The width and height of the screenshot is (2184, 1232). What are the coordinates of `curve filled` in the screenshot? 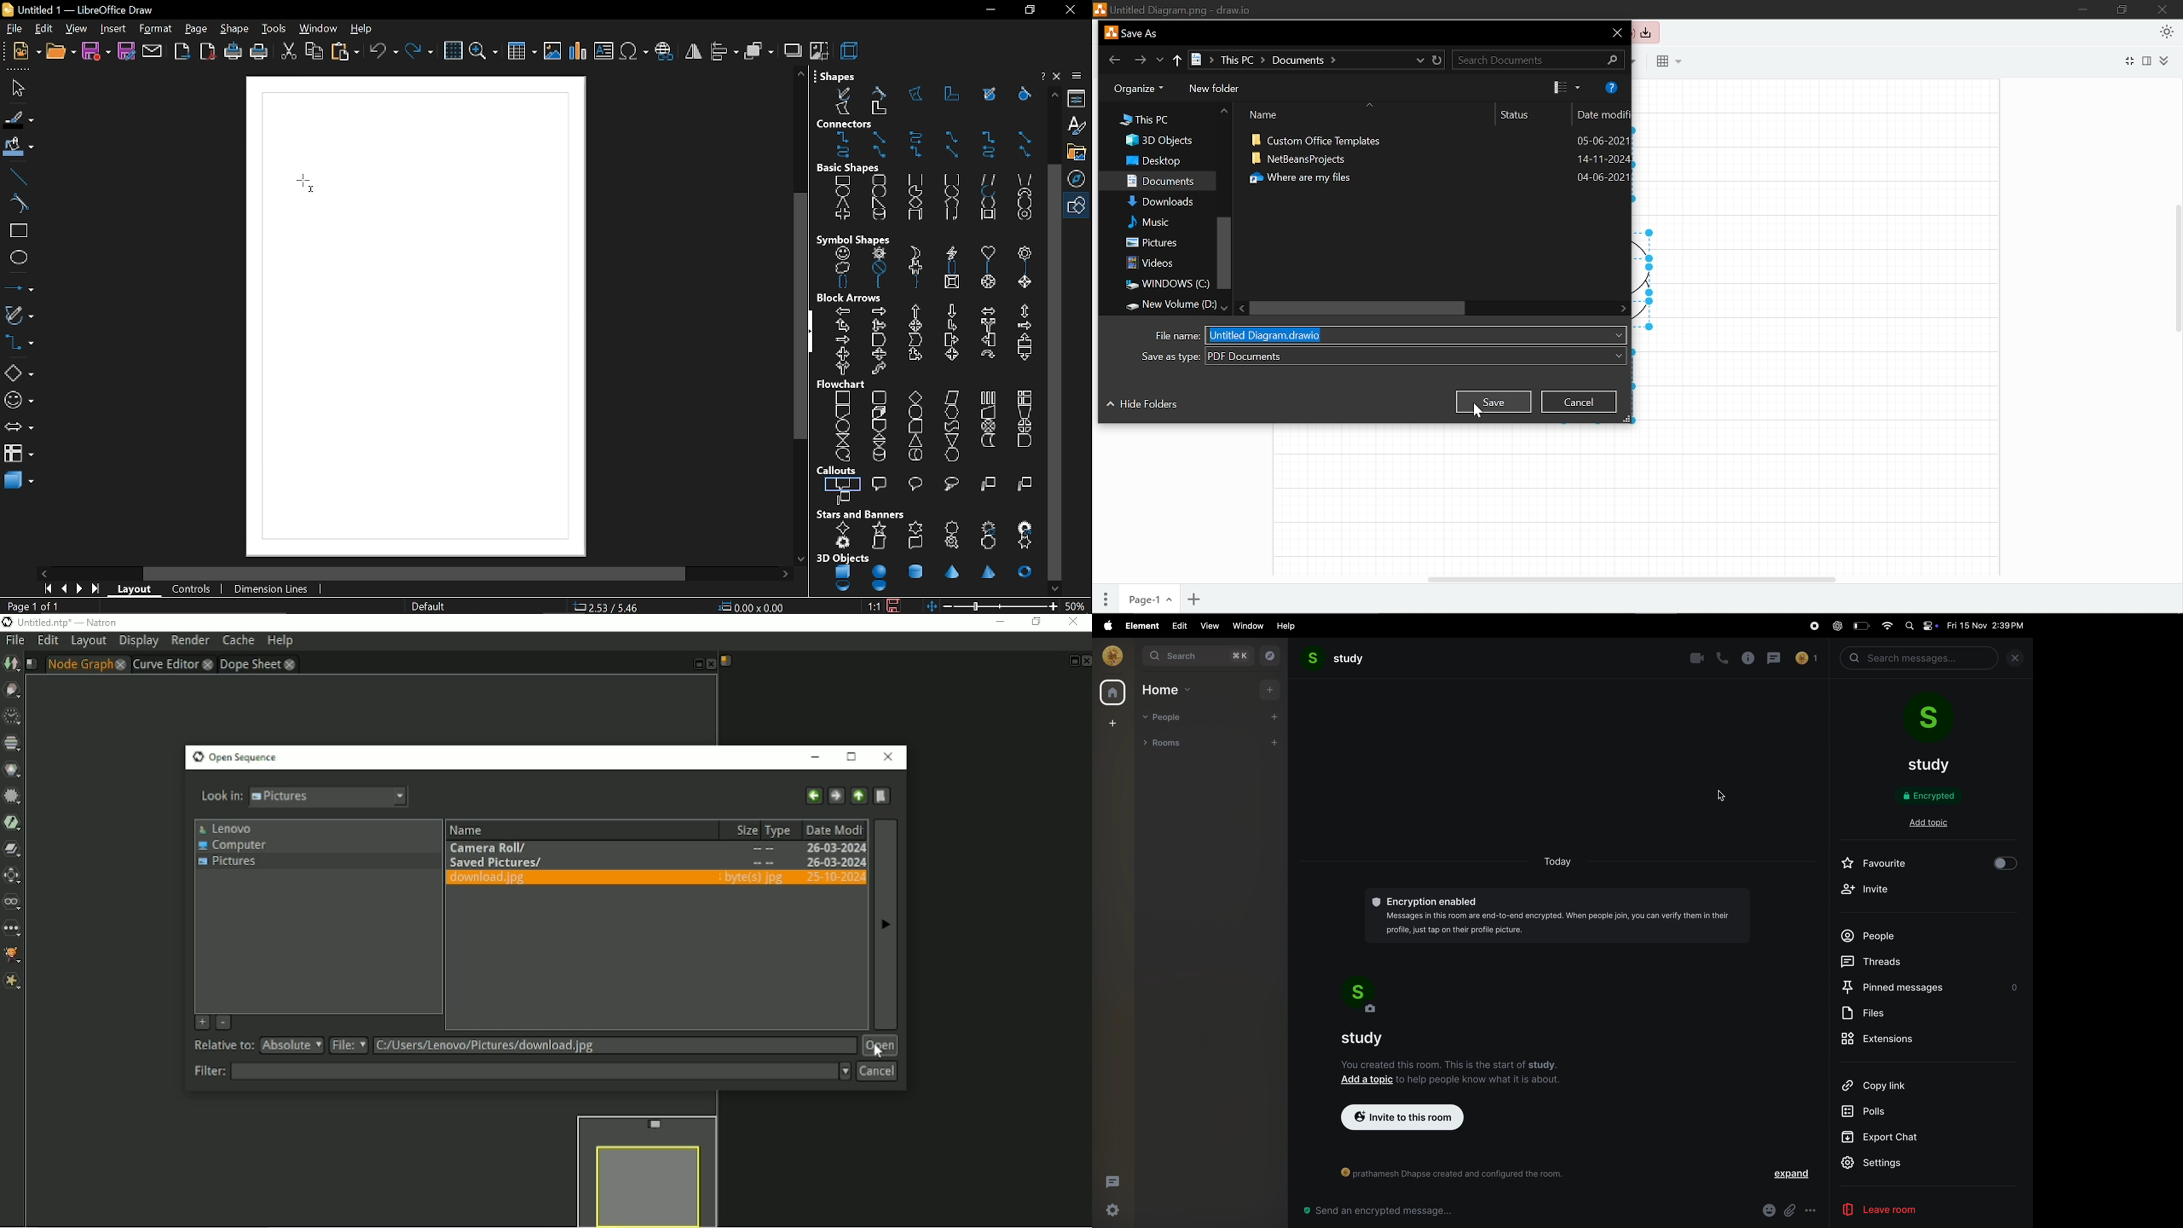 It's located at (1022, 95).